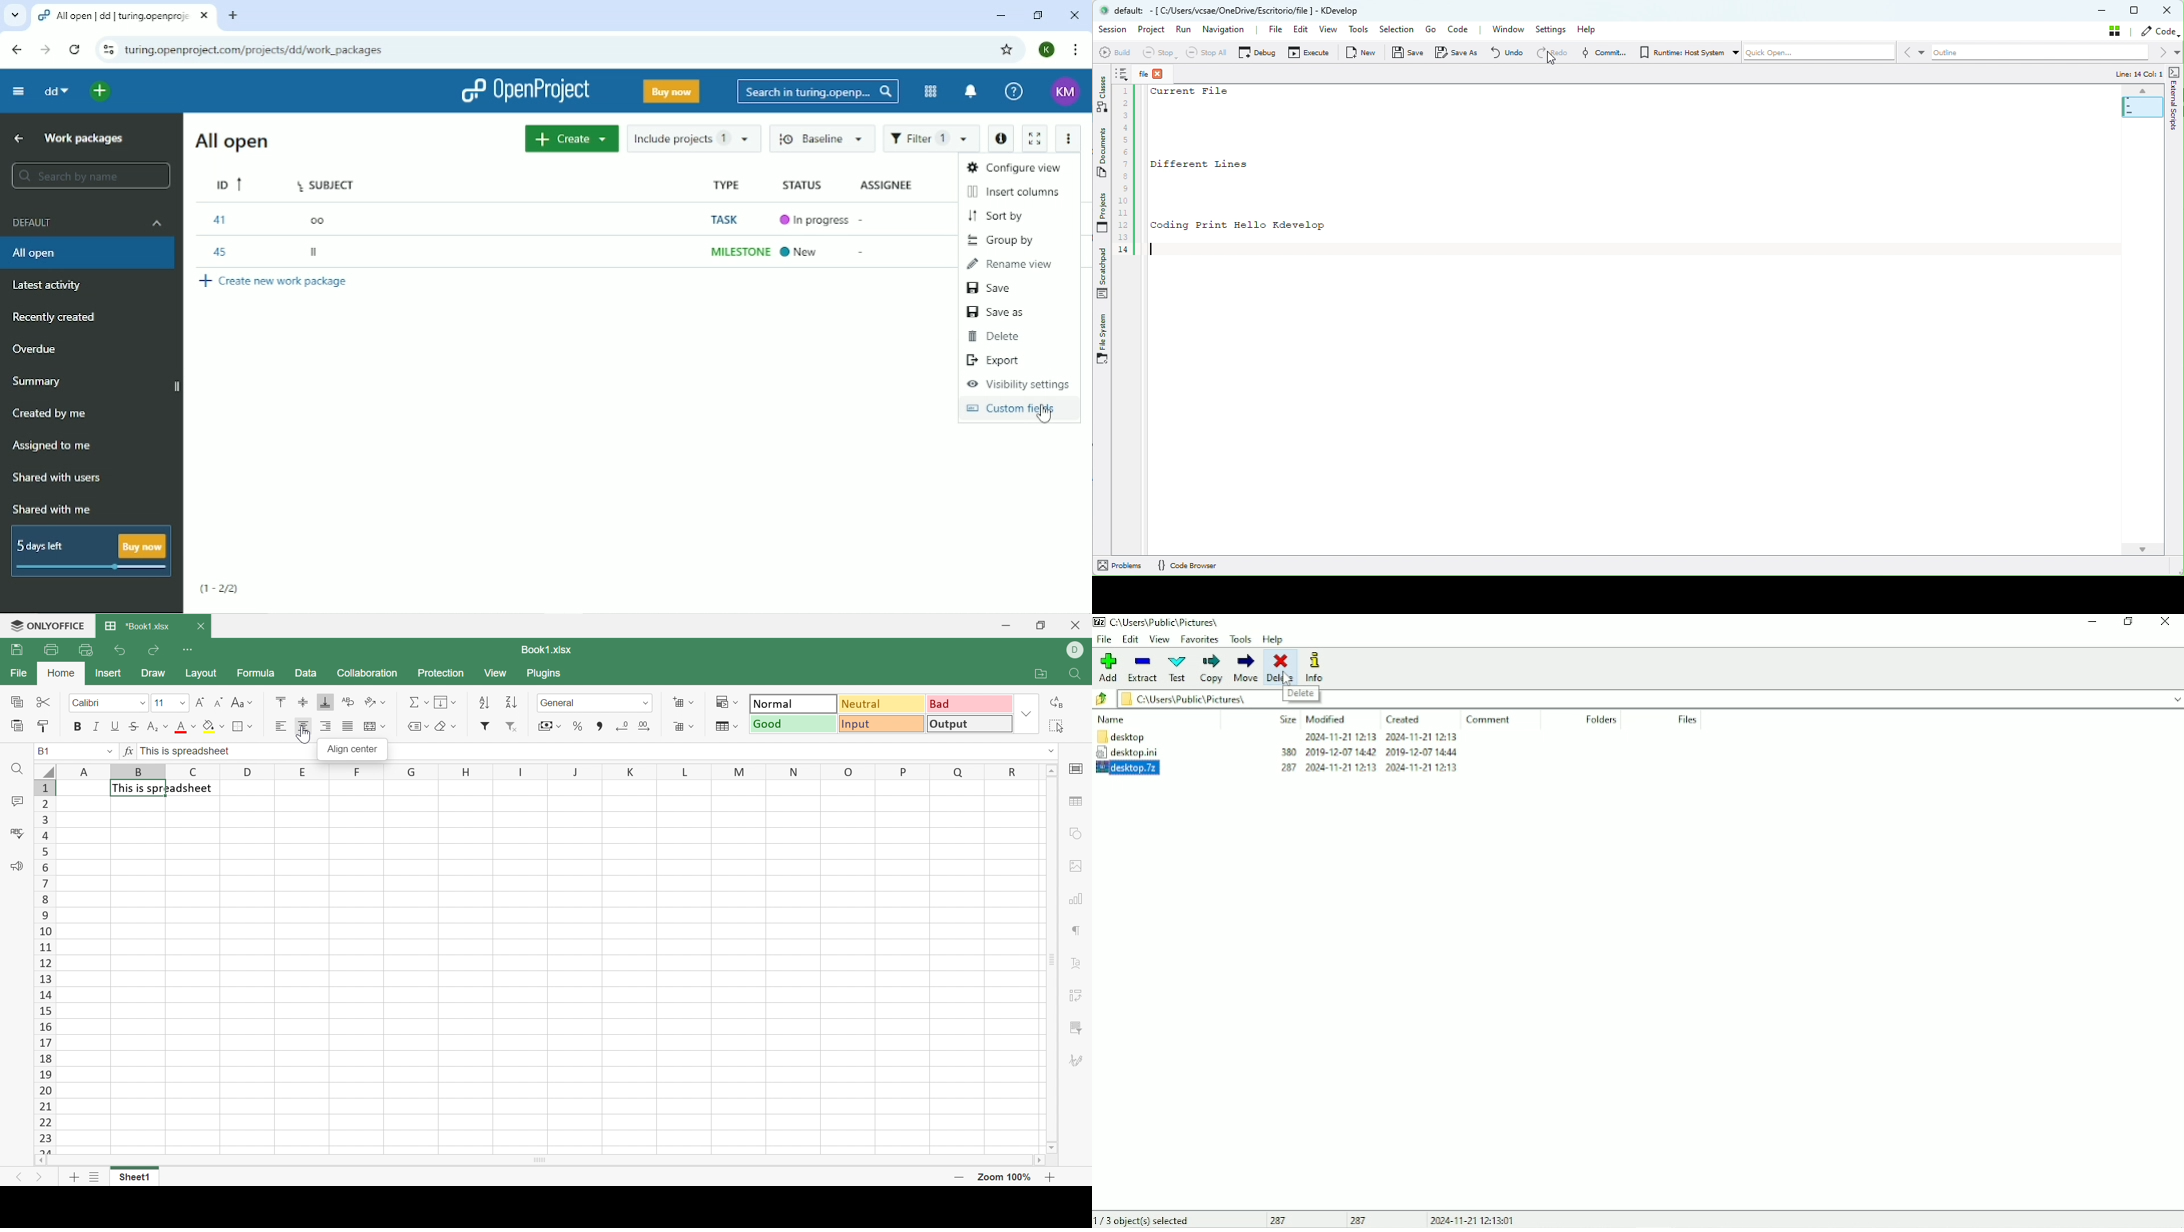  What do you see at coordinates (20, 139) in the screenshot?
I see `Up` at bounding box center [20, 139].